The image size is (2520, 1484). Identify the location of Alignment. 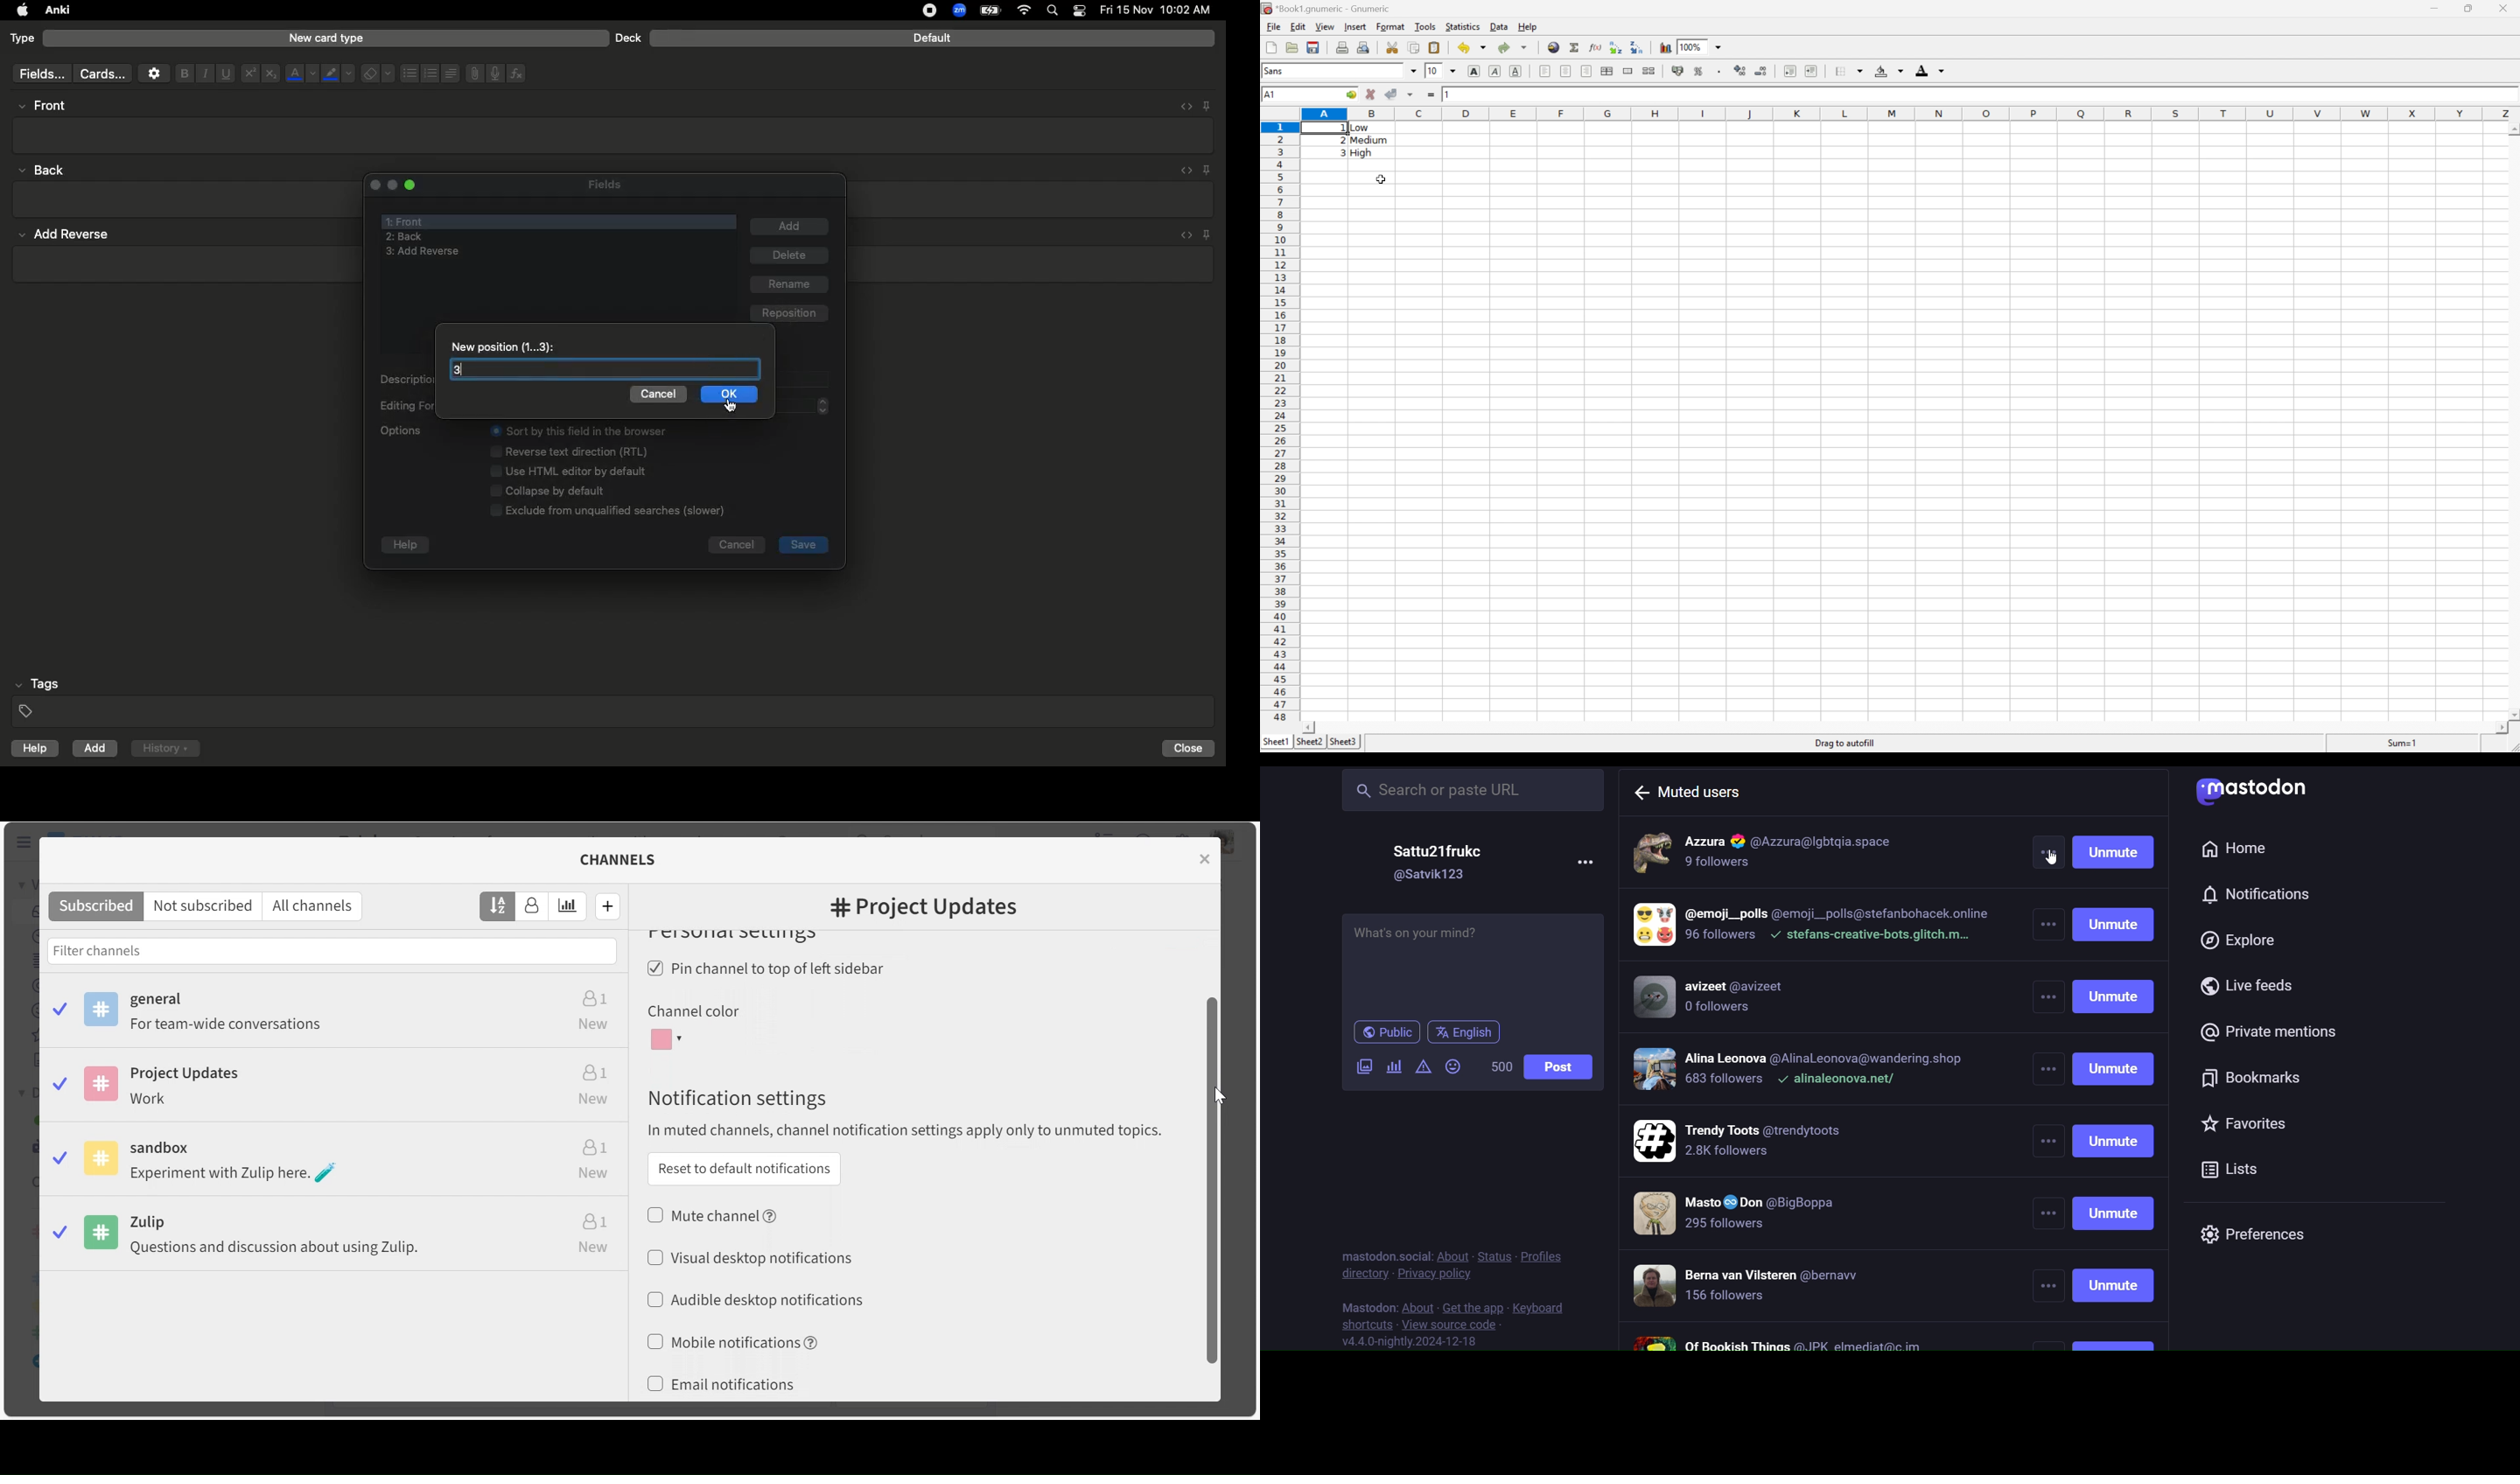
(449, 72).